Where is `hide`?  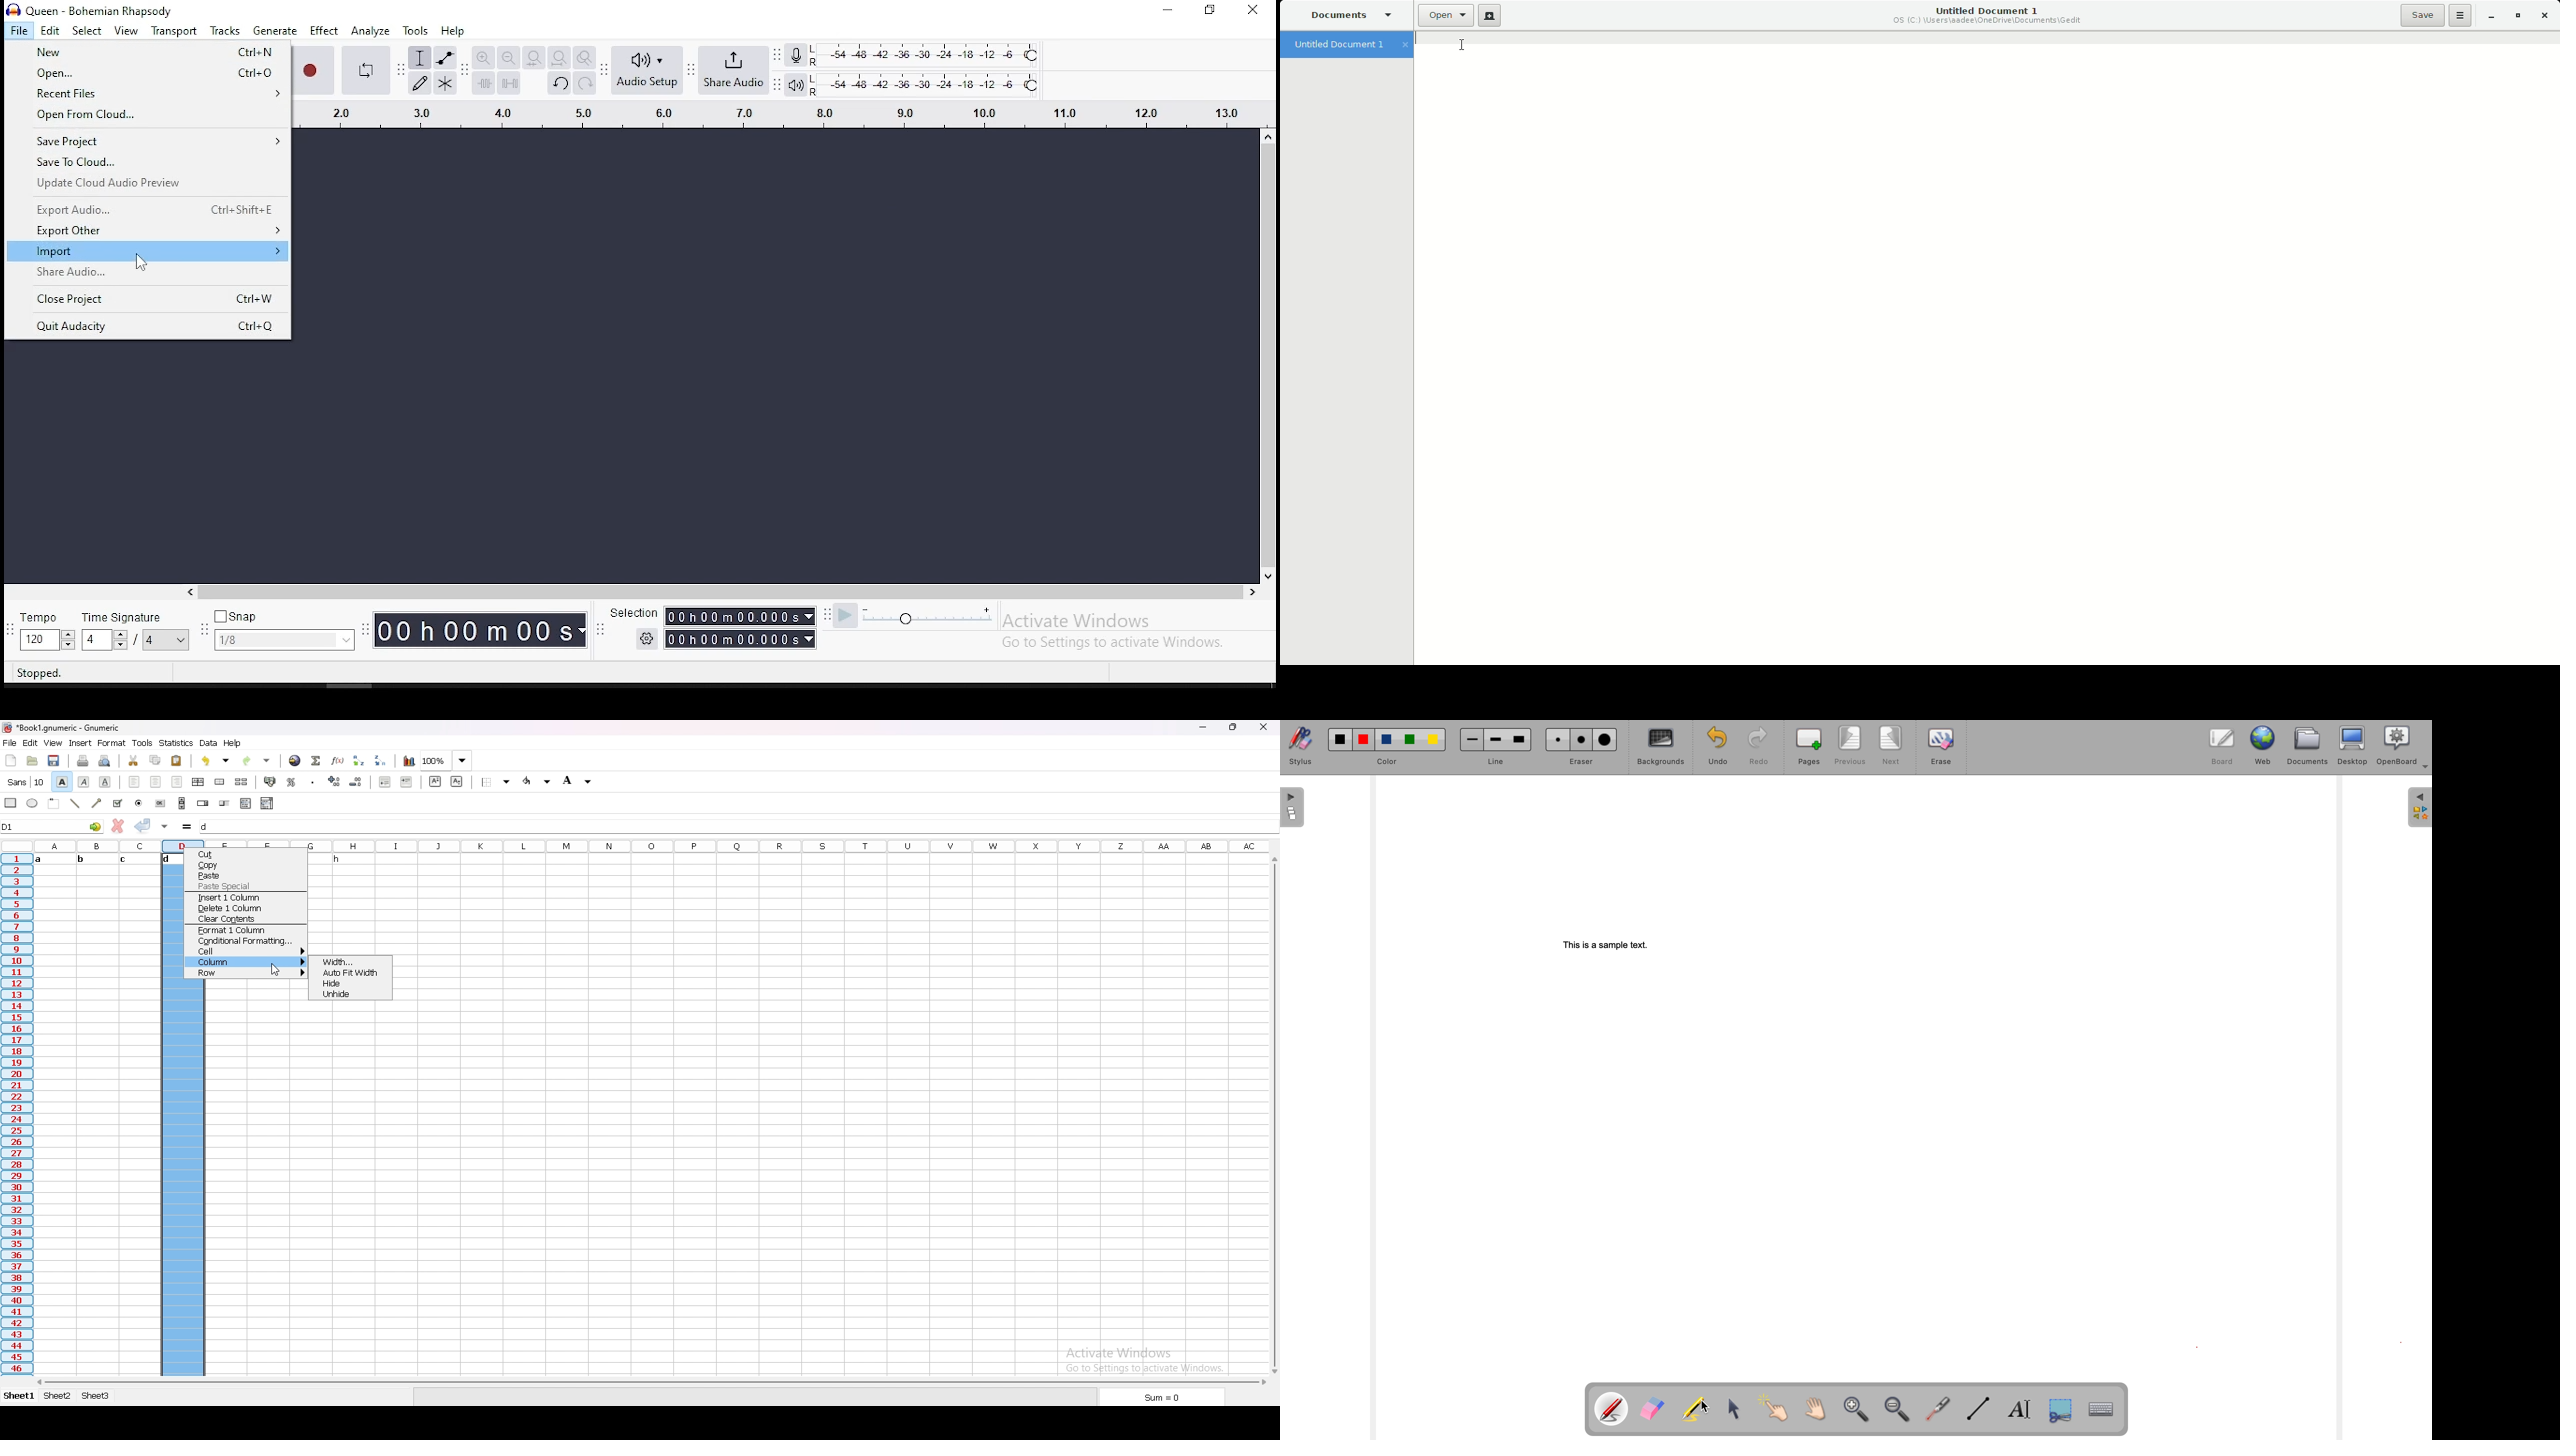
hide is located at coordinates (349, 984).